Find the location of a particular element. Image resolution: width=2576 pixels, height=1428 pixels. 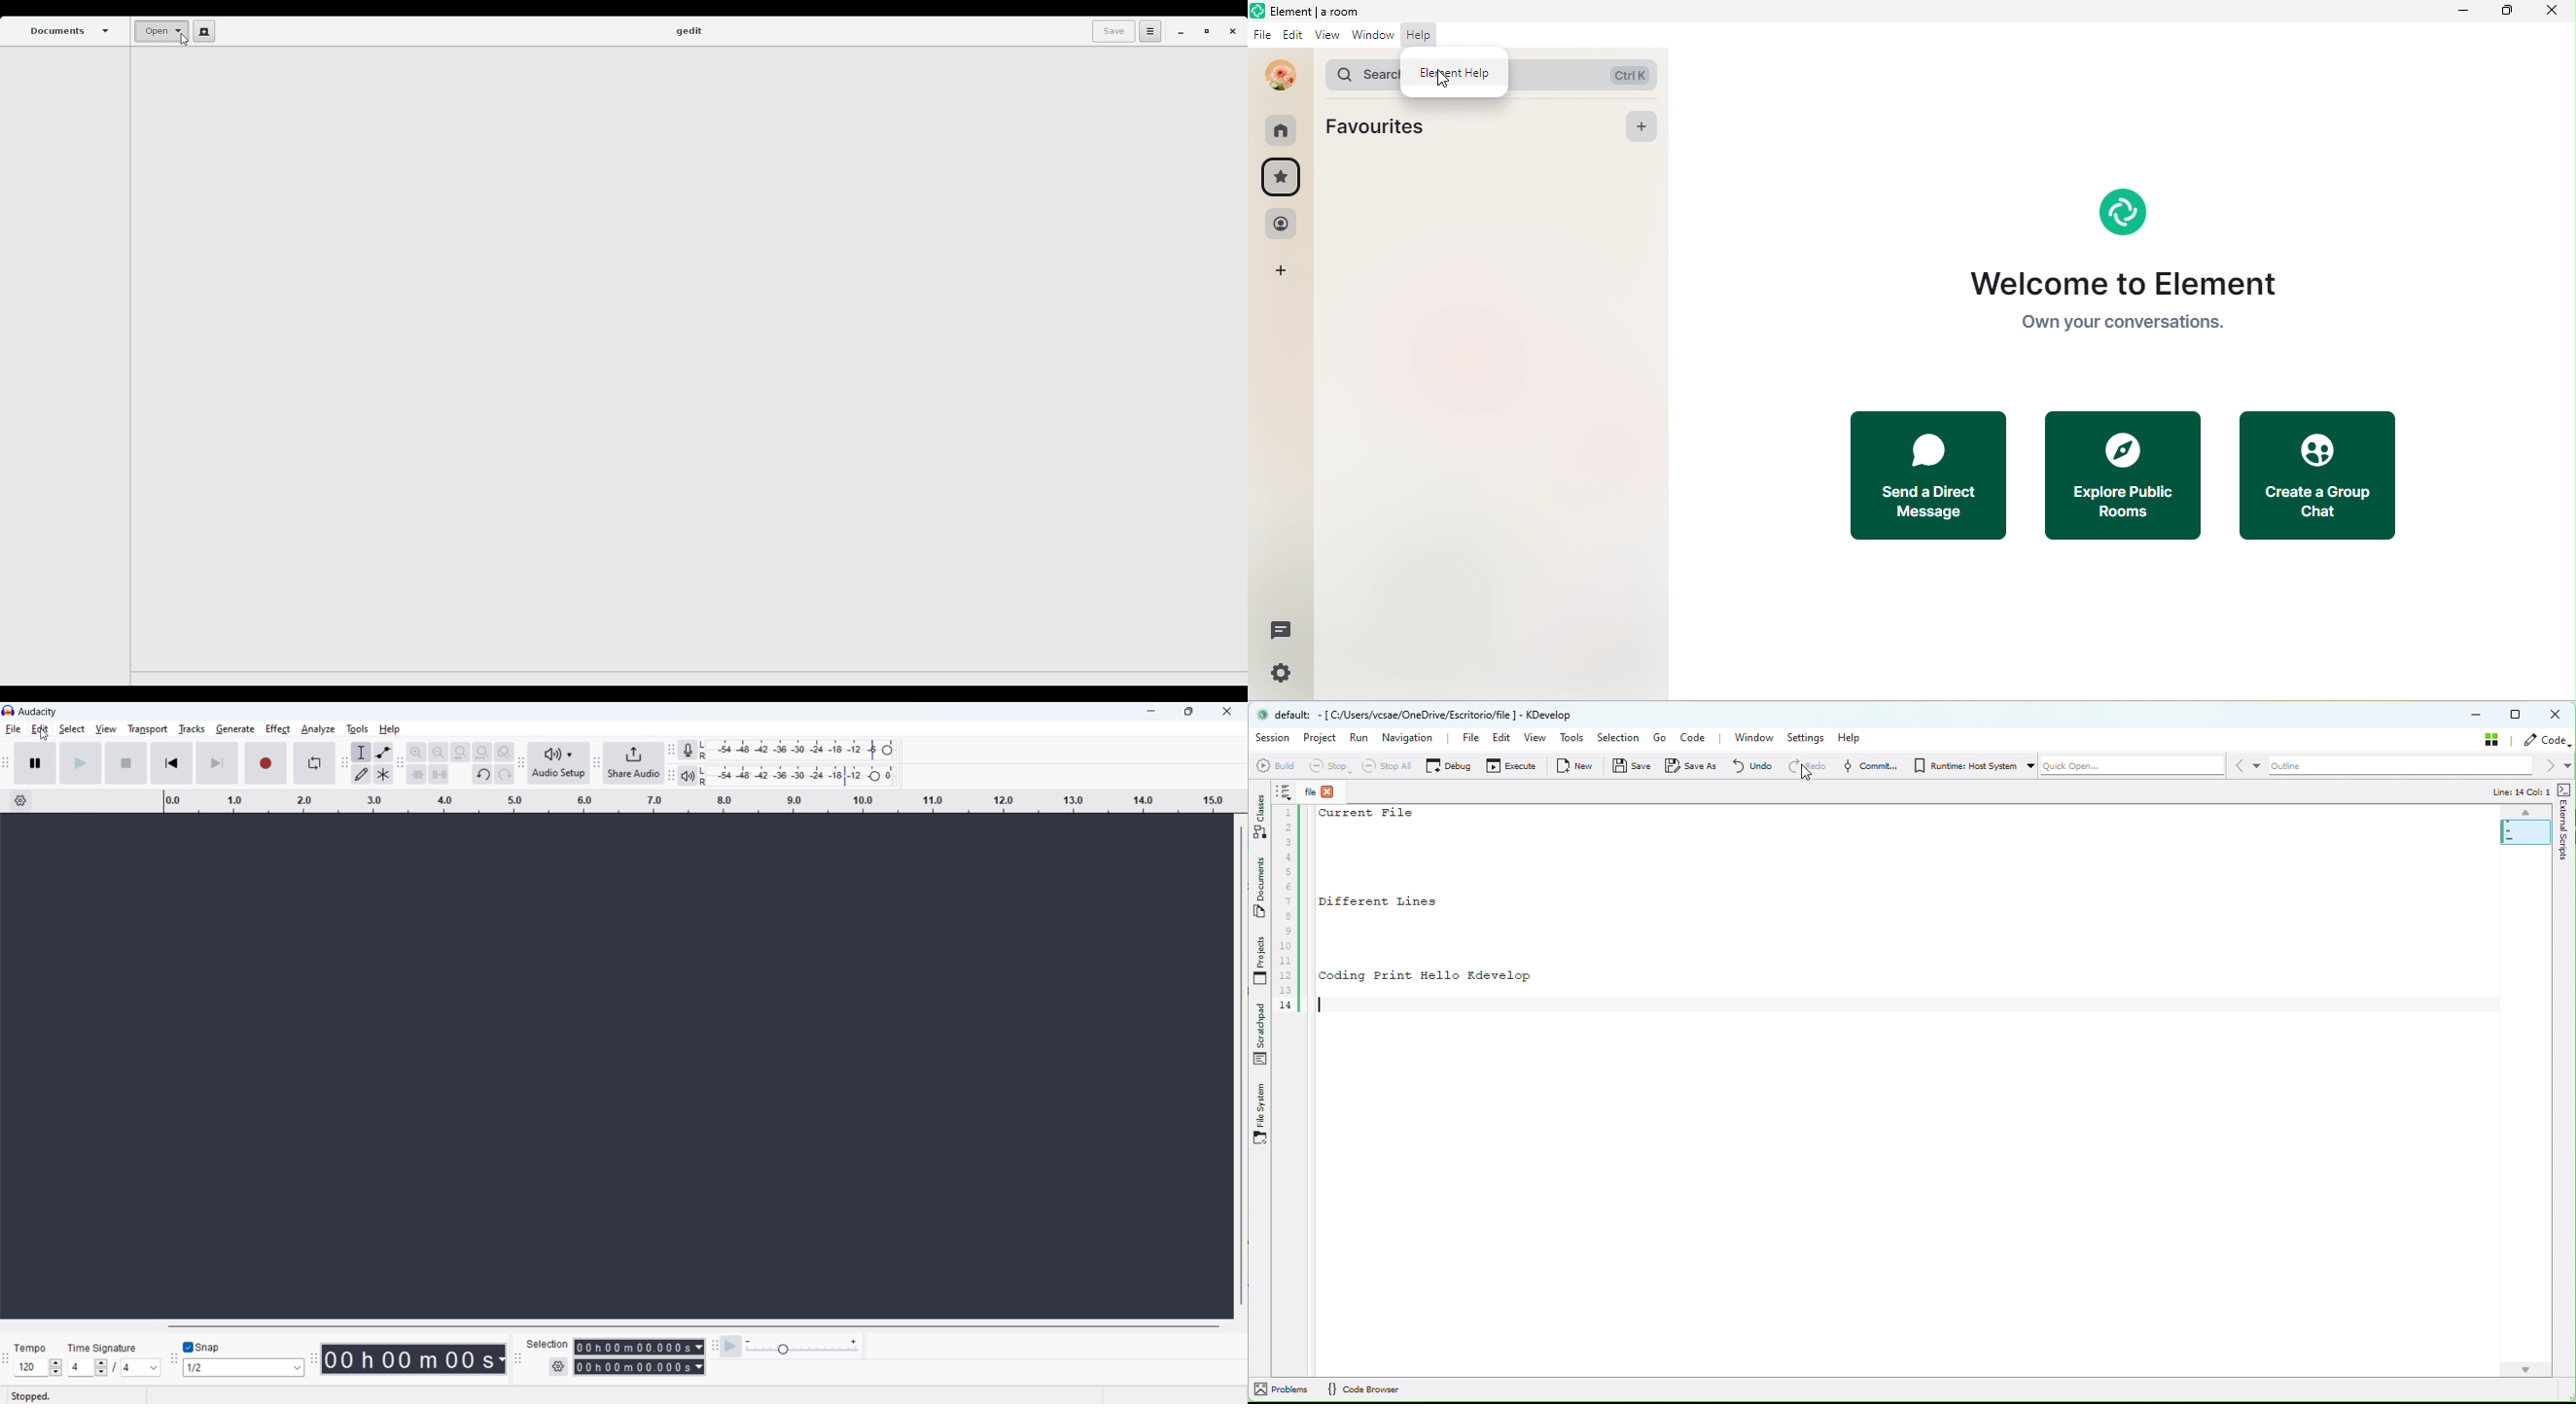

multi tool is located at coordinates (383, 774).